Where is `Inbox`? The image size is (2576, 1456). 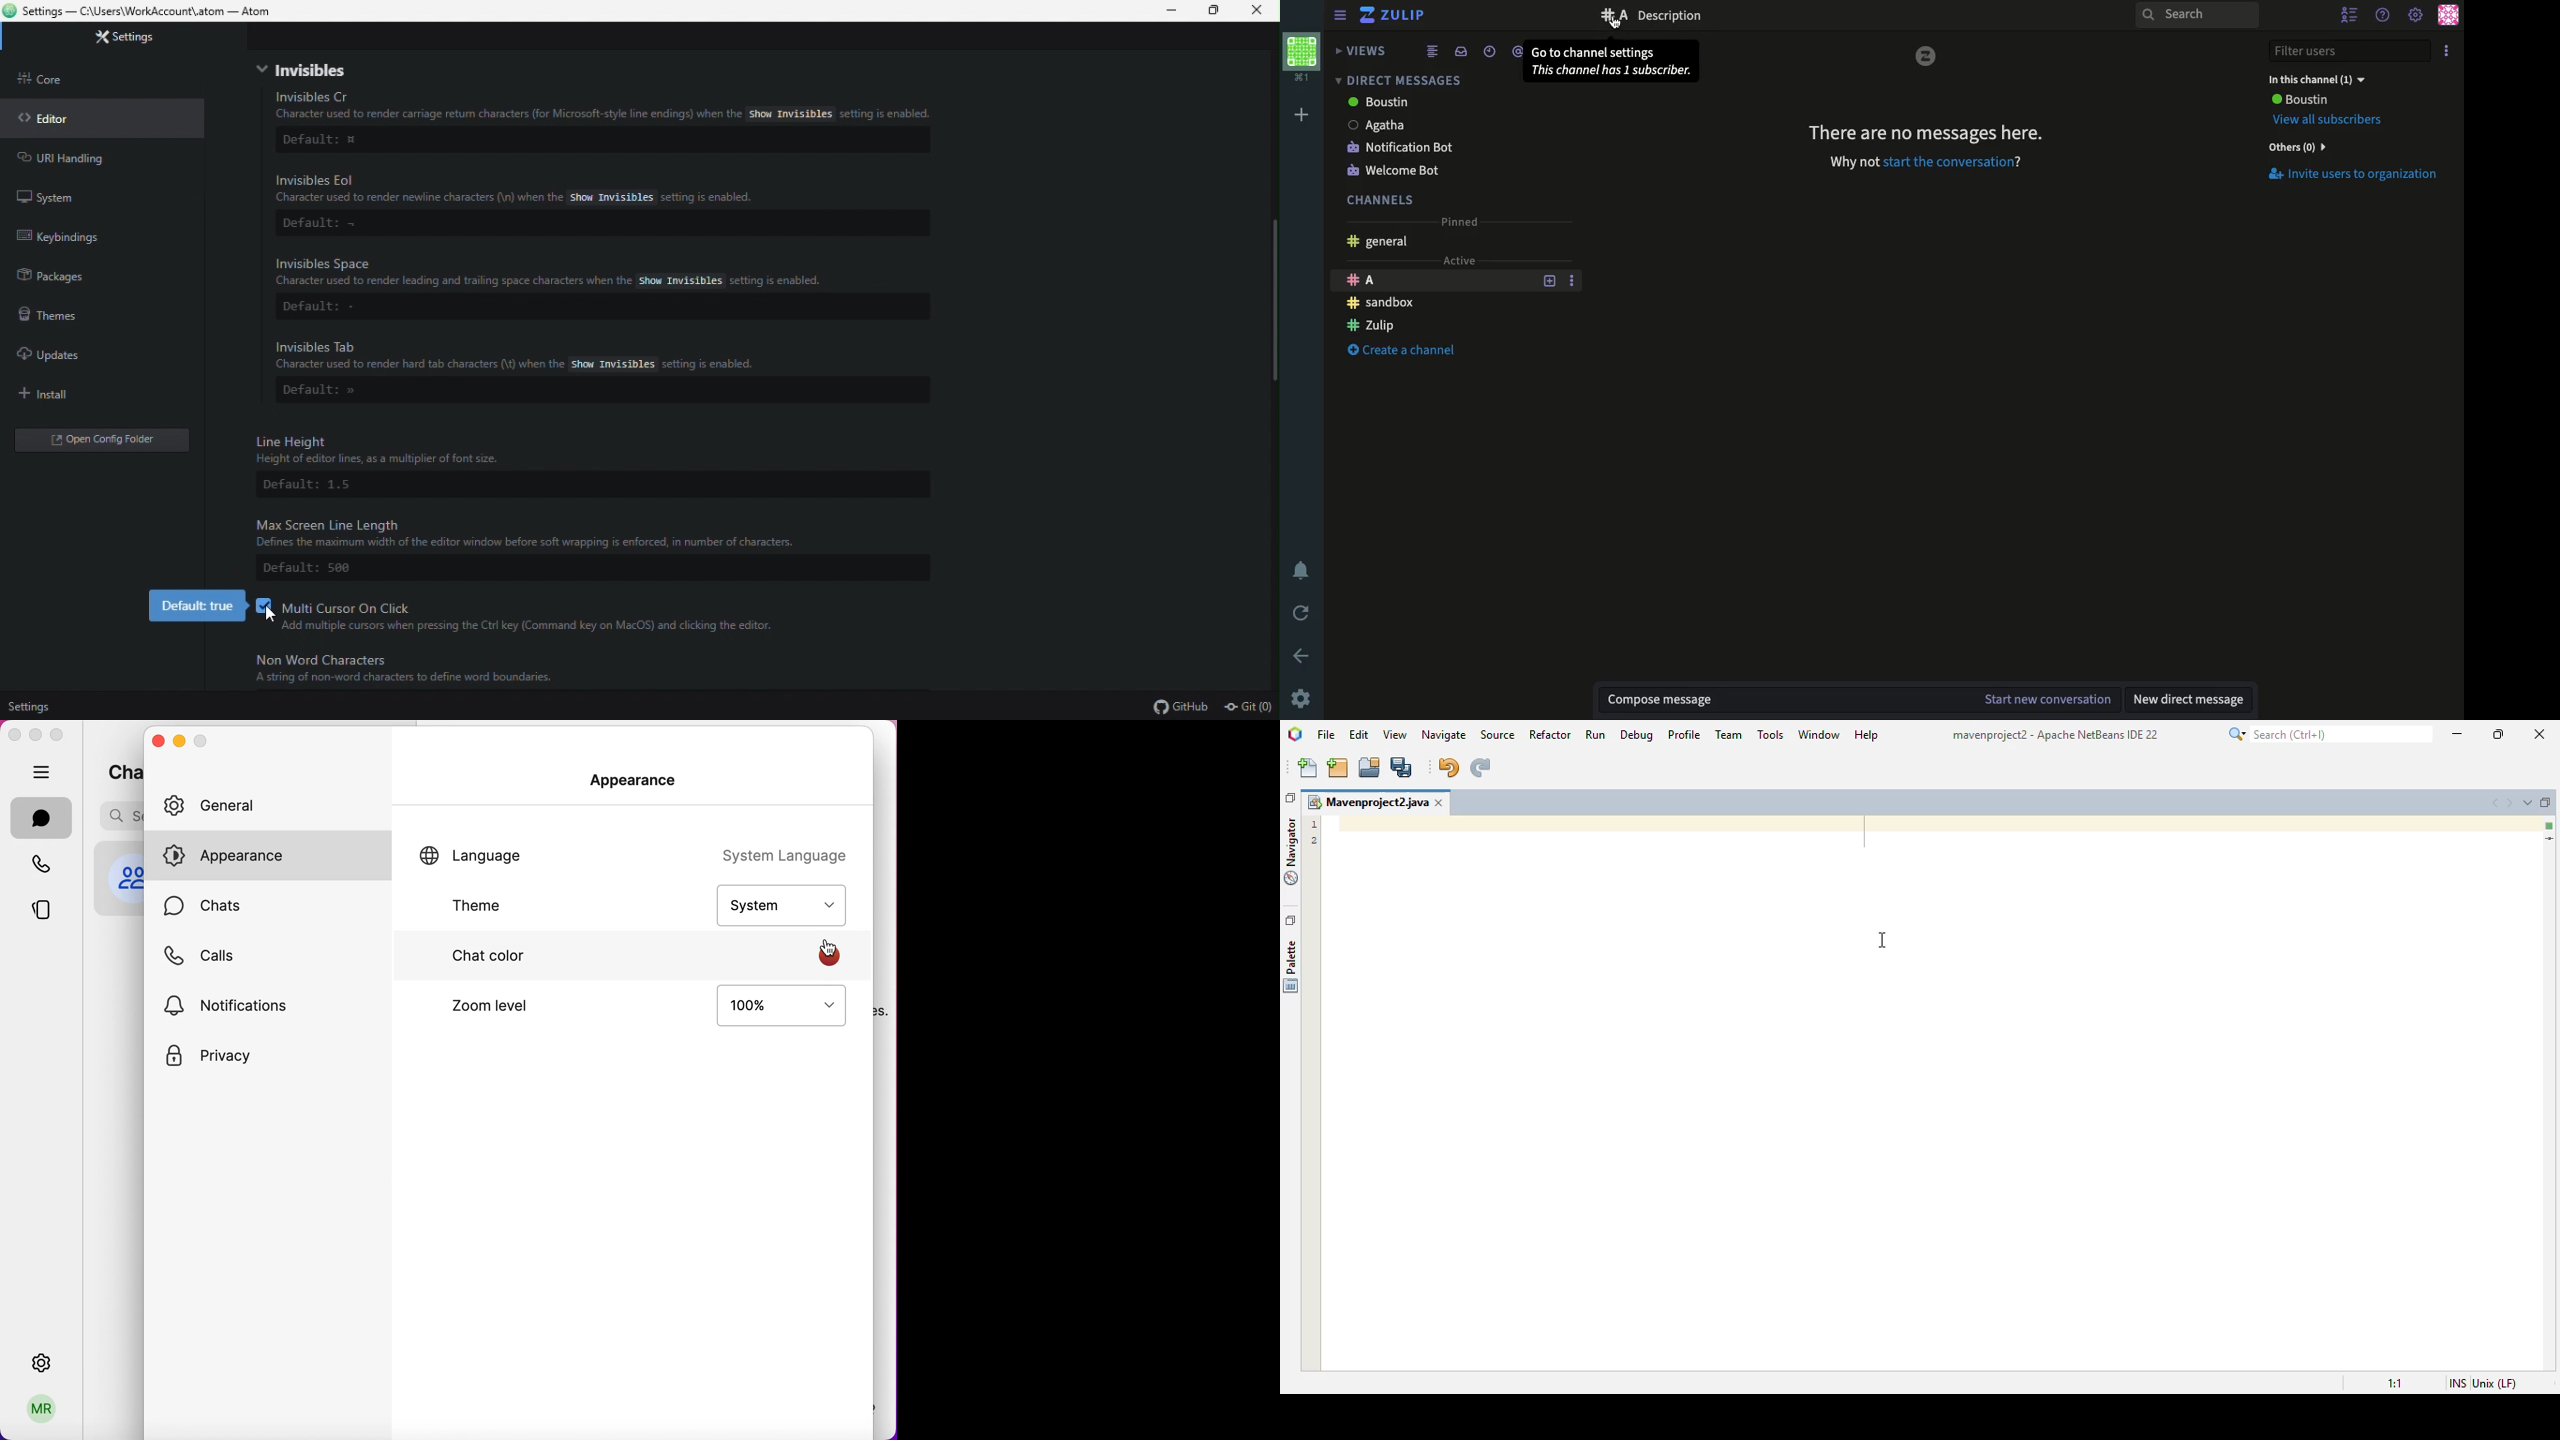 Inbox is located at coordinates (1458, 50).